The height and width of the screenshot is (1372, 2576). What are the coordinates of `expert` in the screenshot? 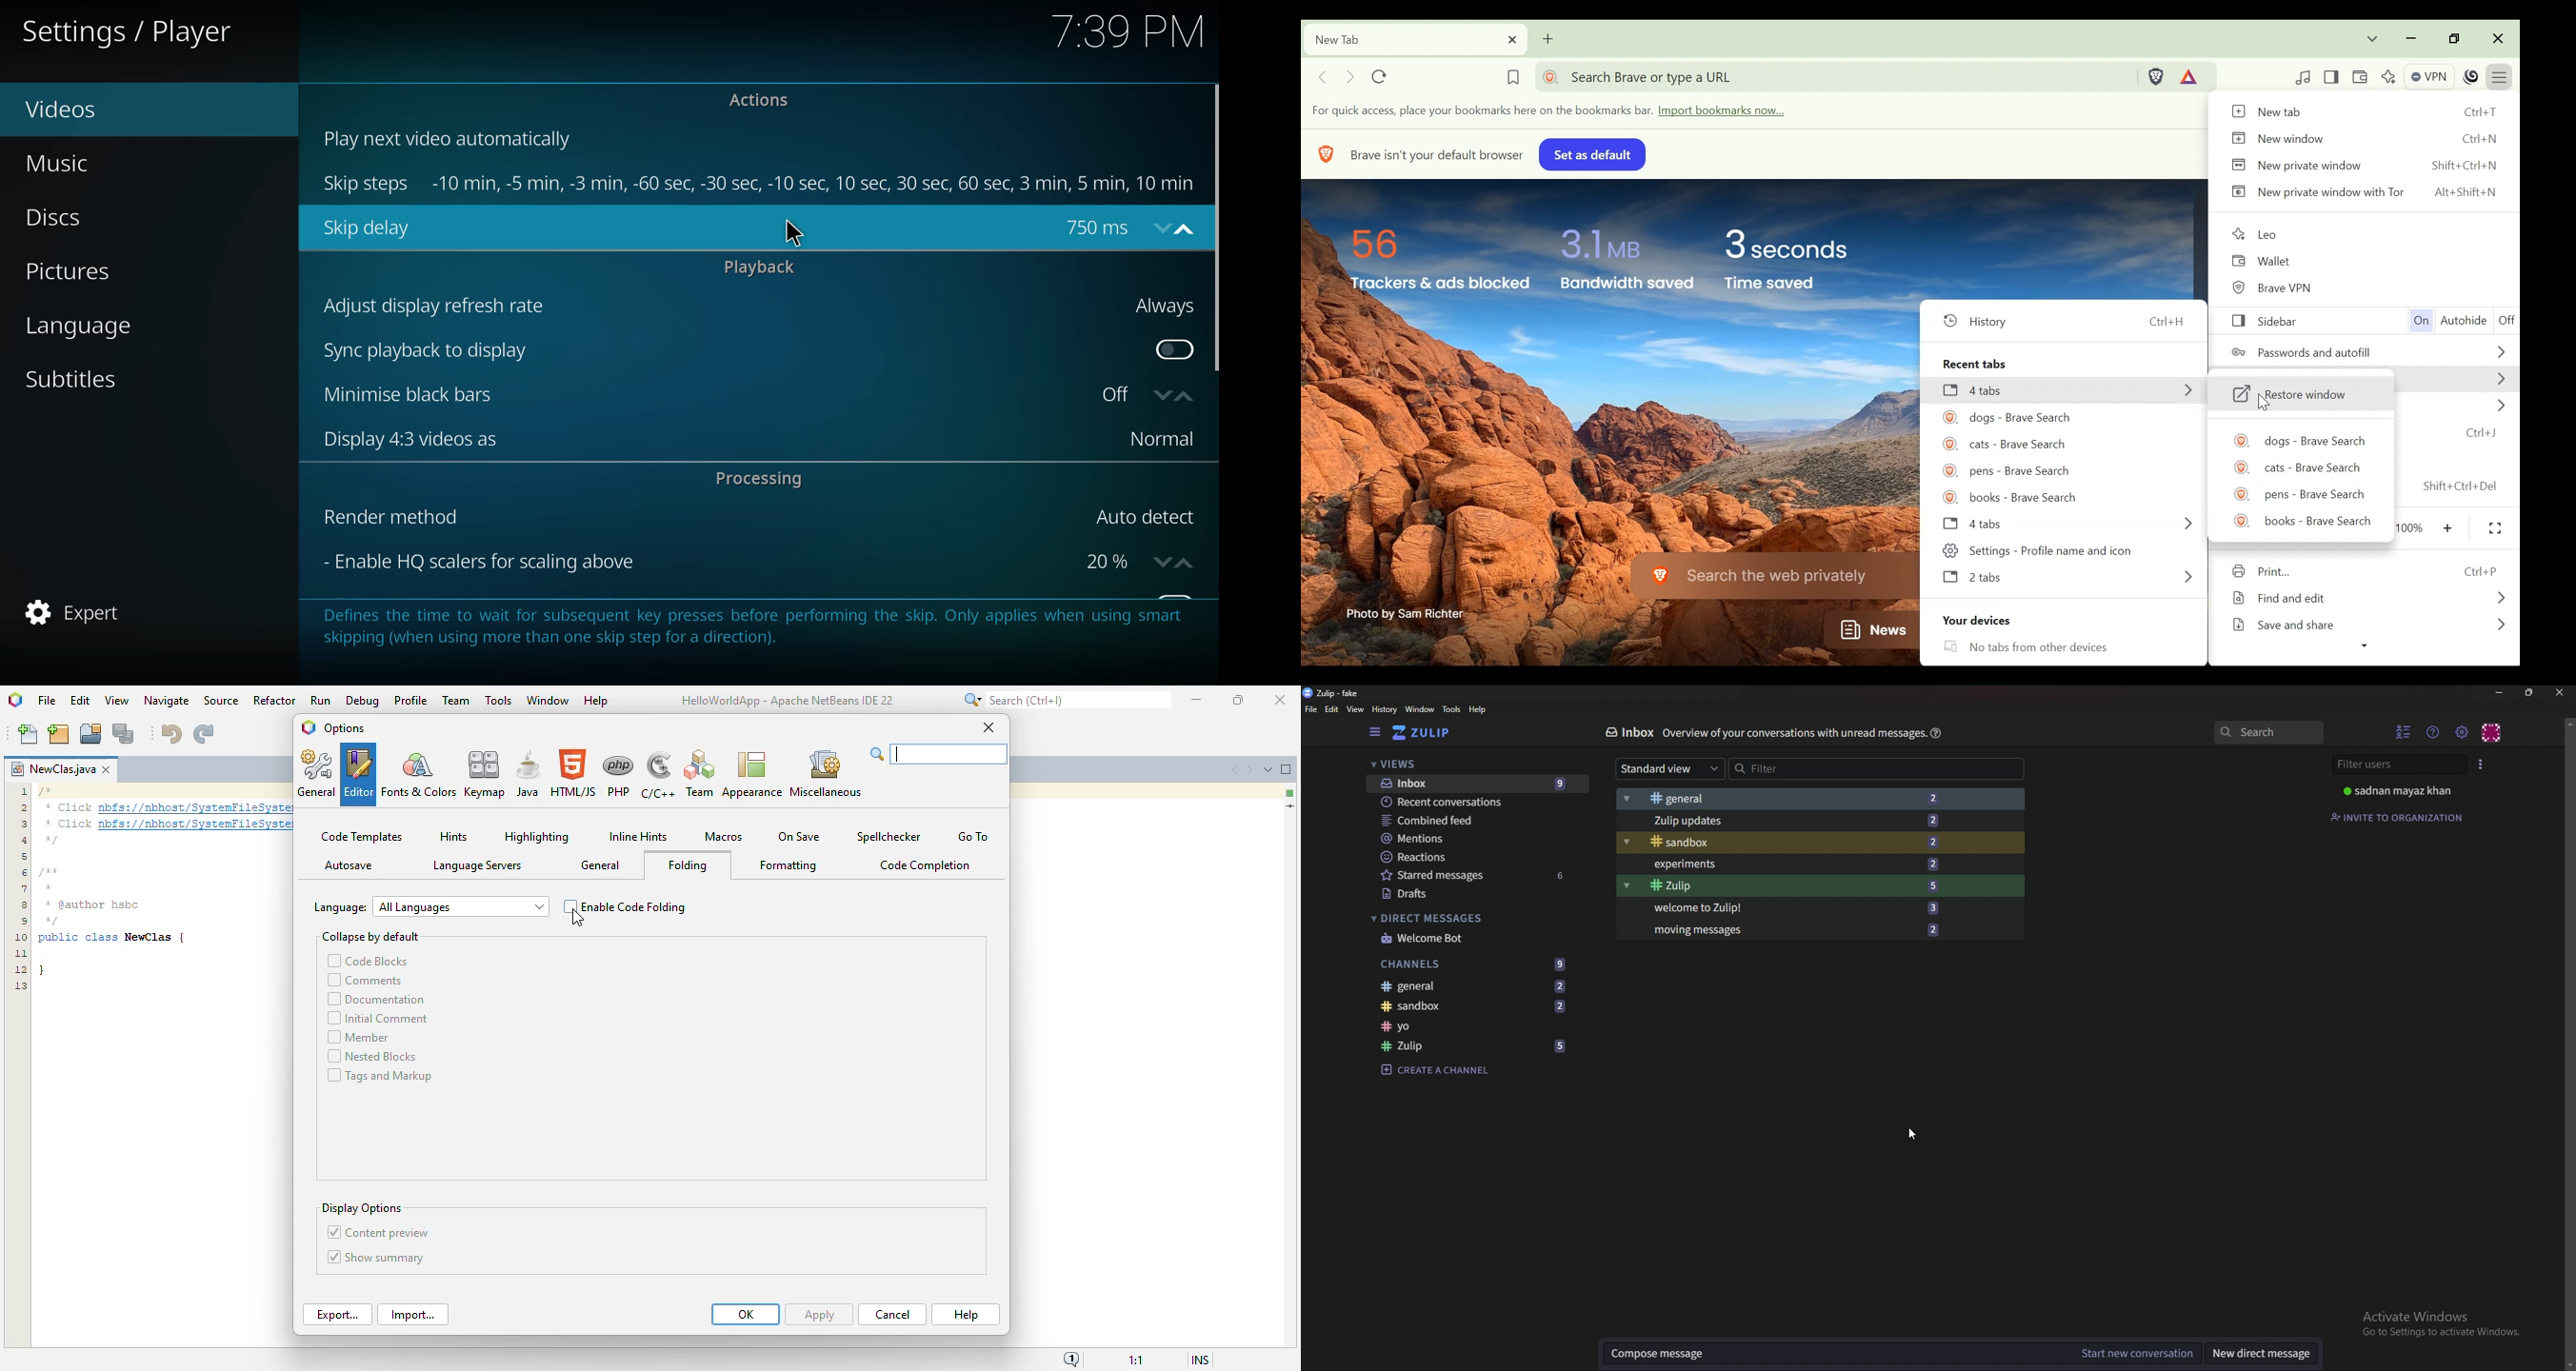 It's located at (78, 614).